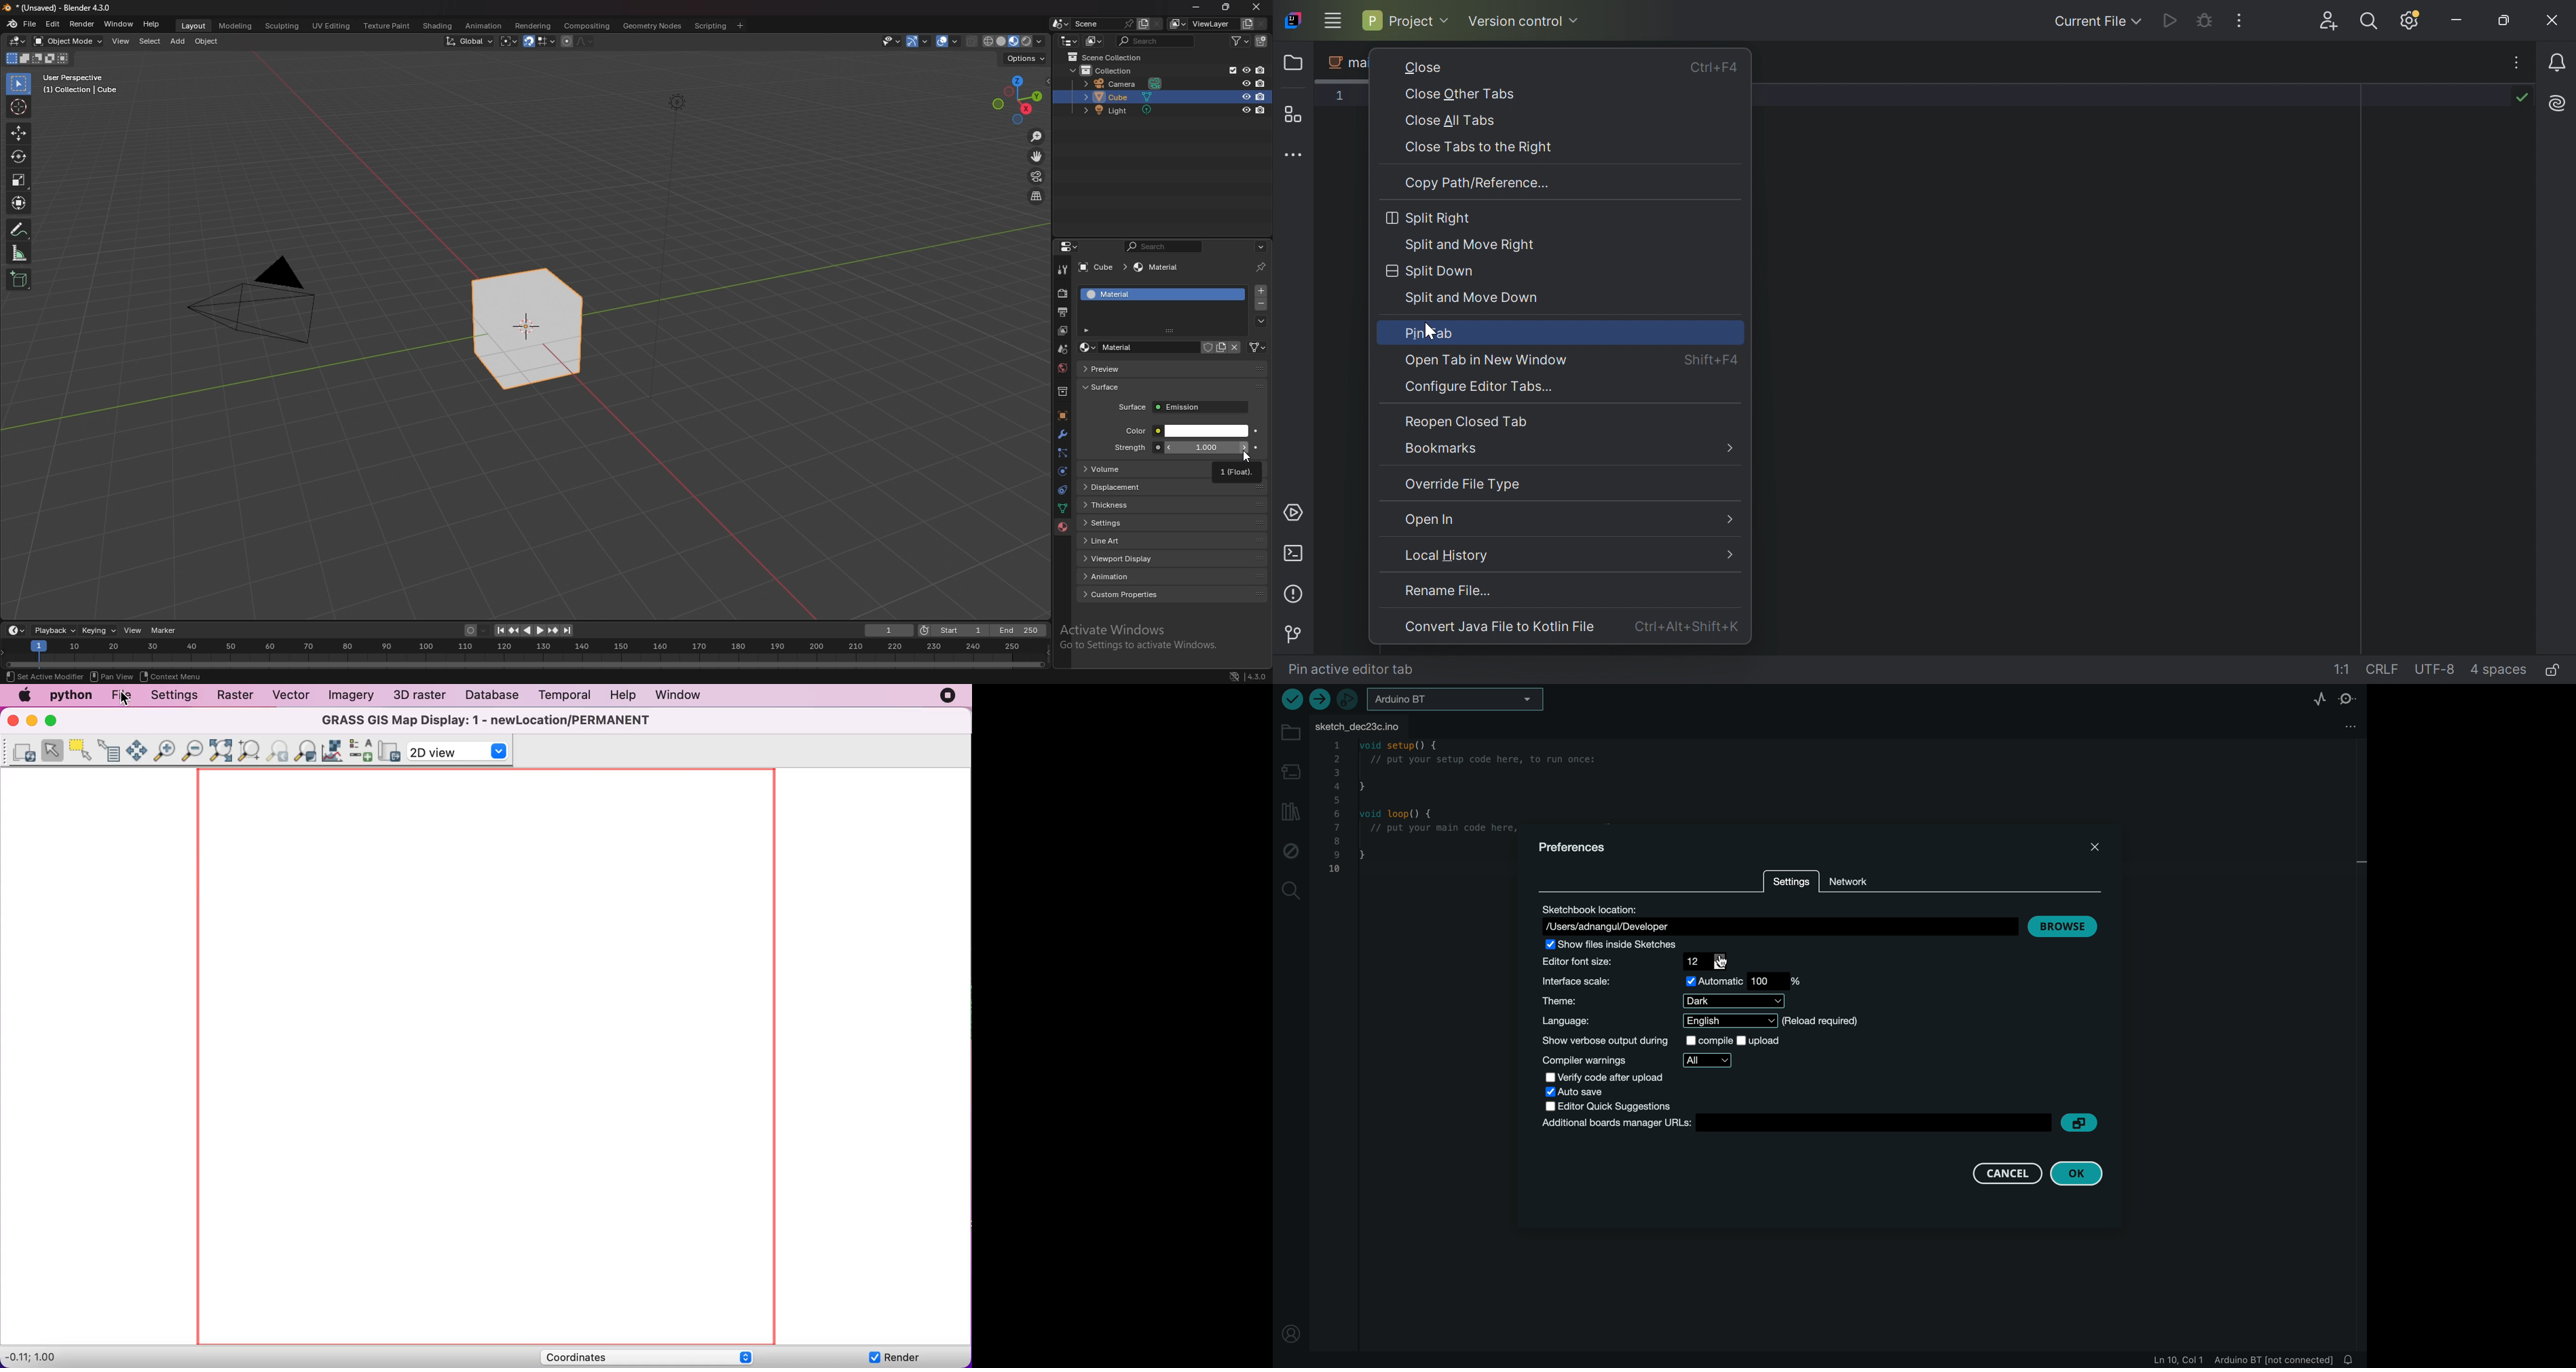 The image size is (2576, 1372). Describe the element at coordinates (1109, 58) in the screenshot. I see `scene collection` at that location.